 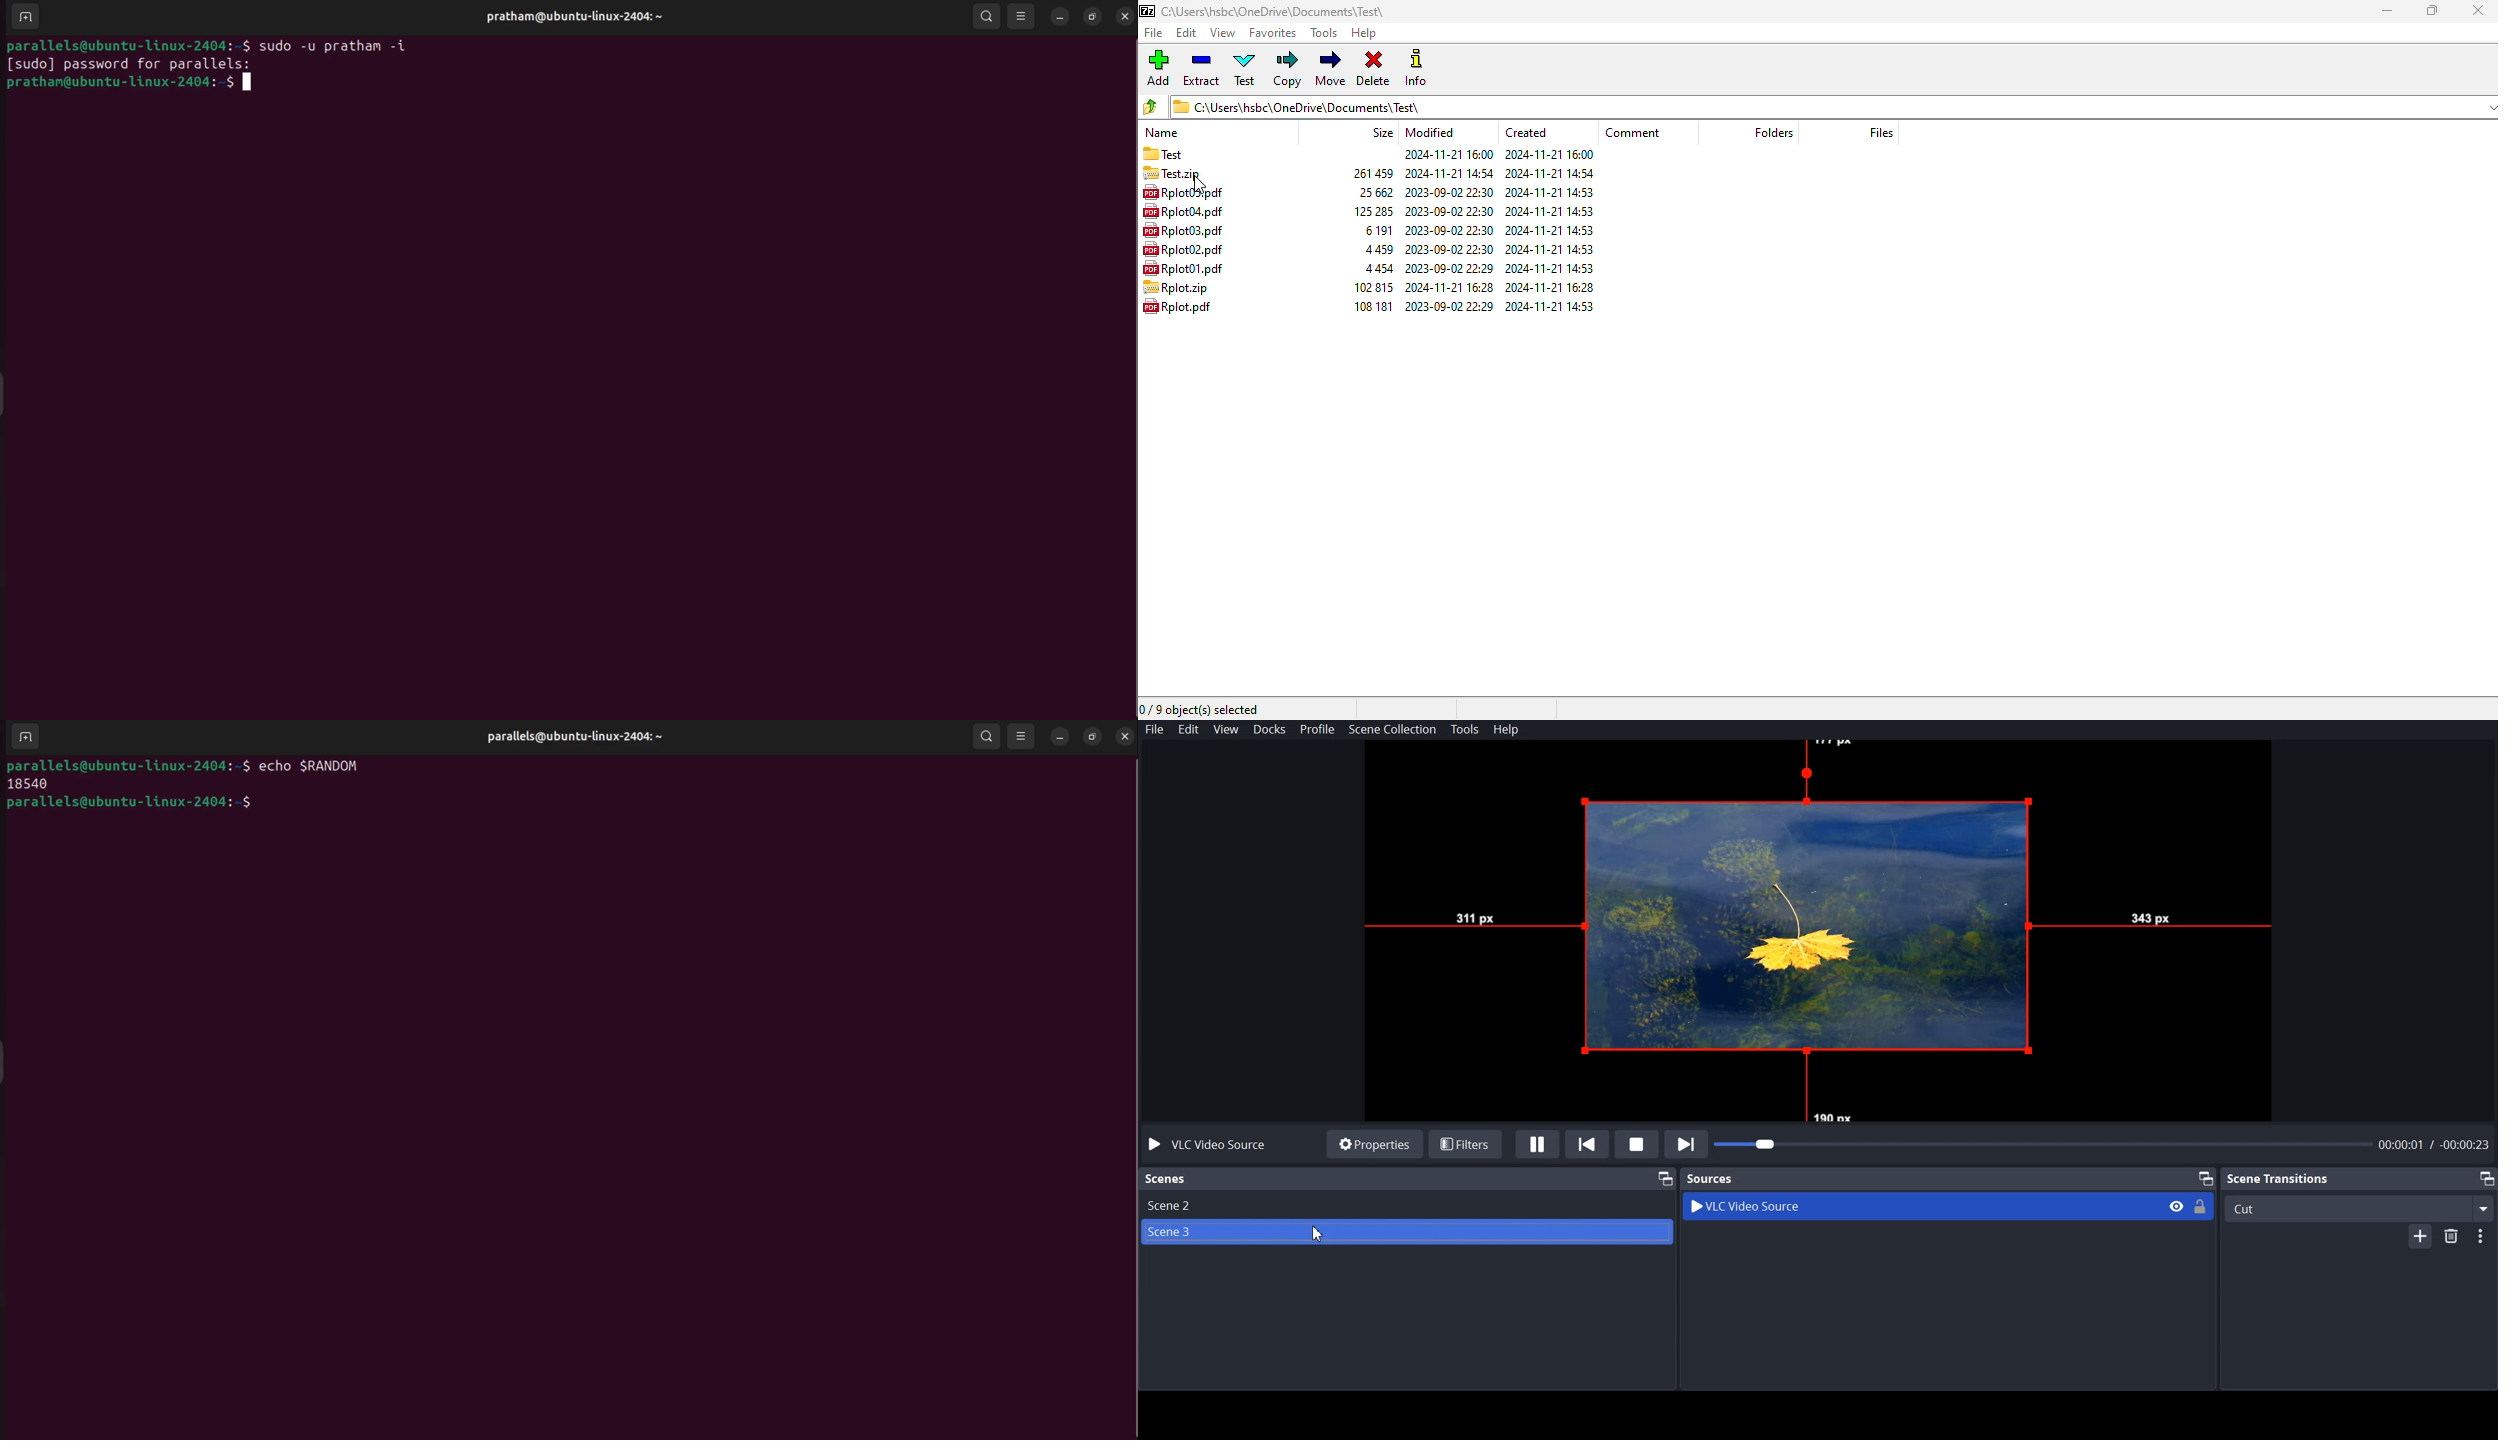 What do you see at coordinates (1417, 67) in the screenshot?
I see `info` at bounding box center [1417, 67].